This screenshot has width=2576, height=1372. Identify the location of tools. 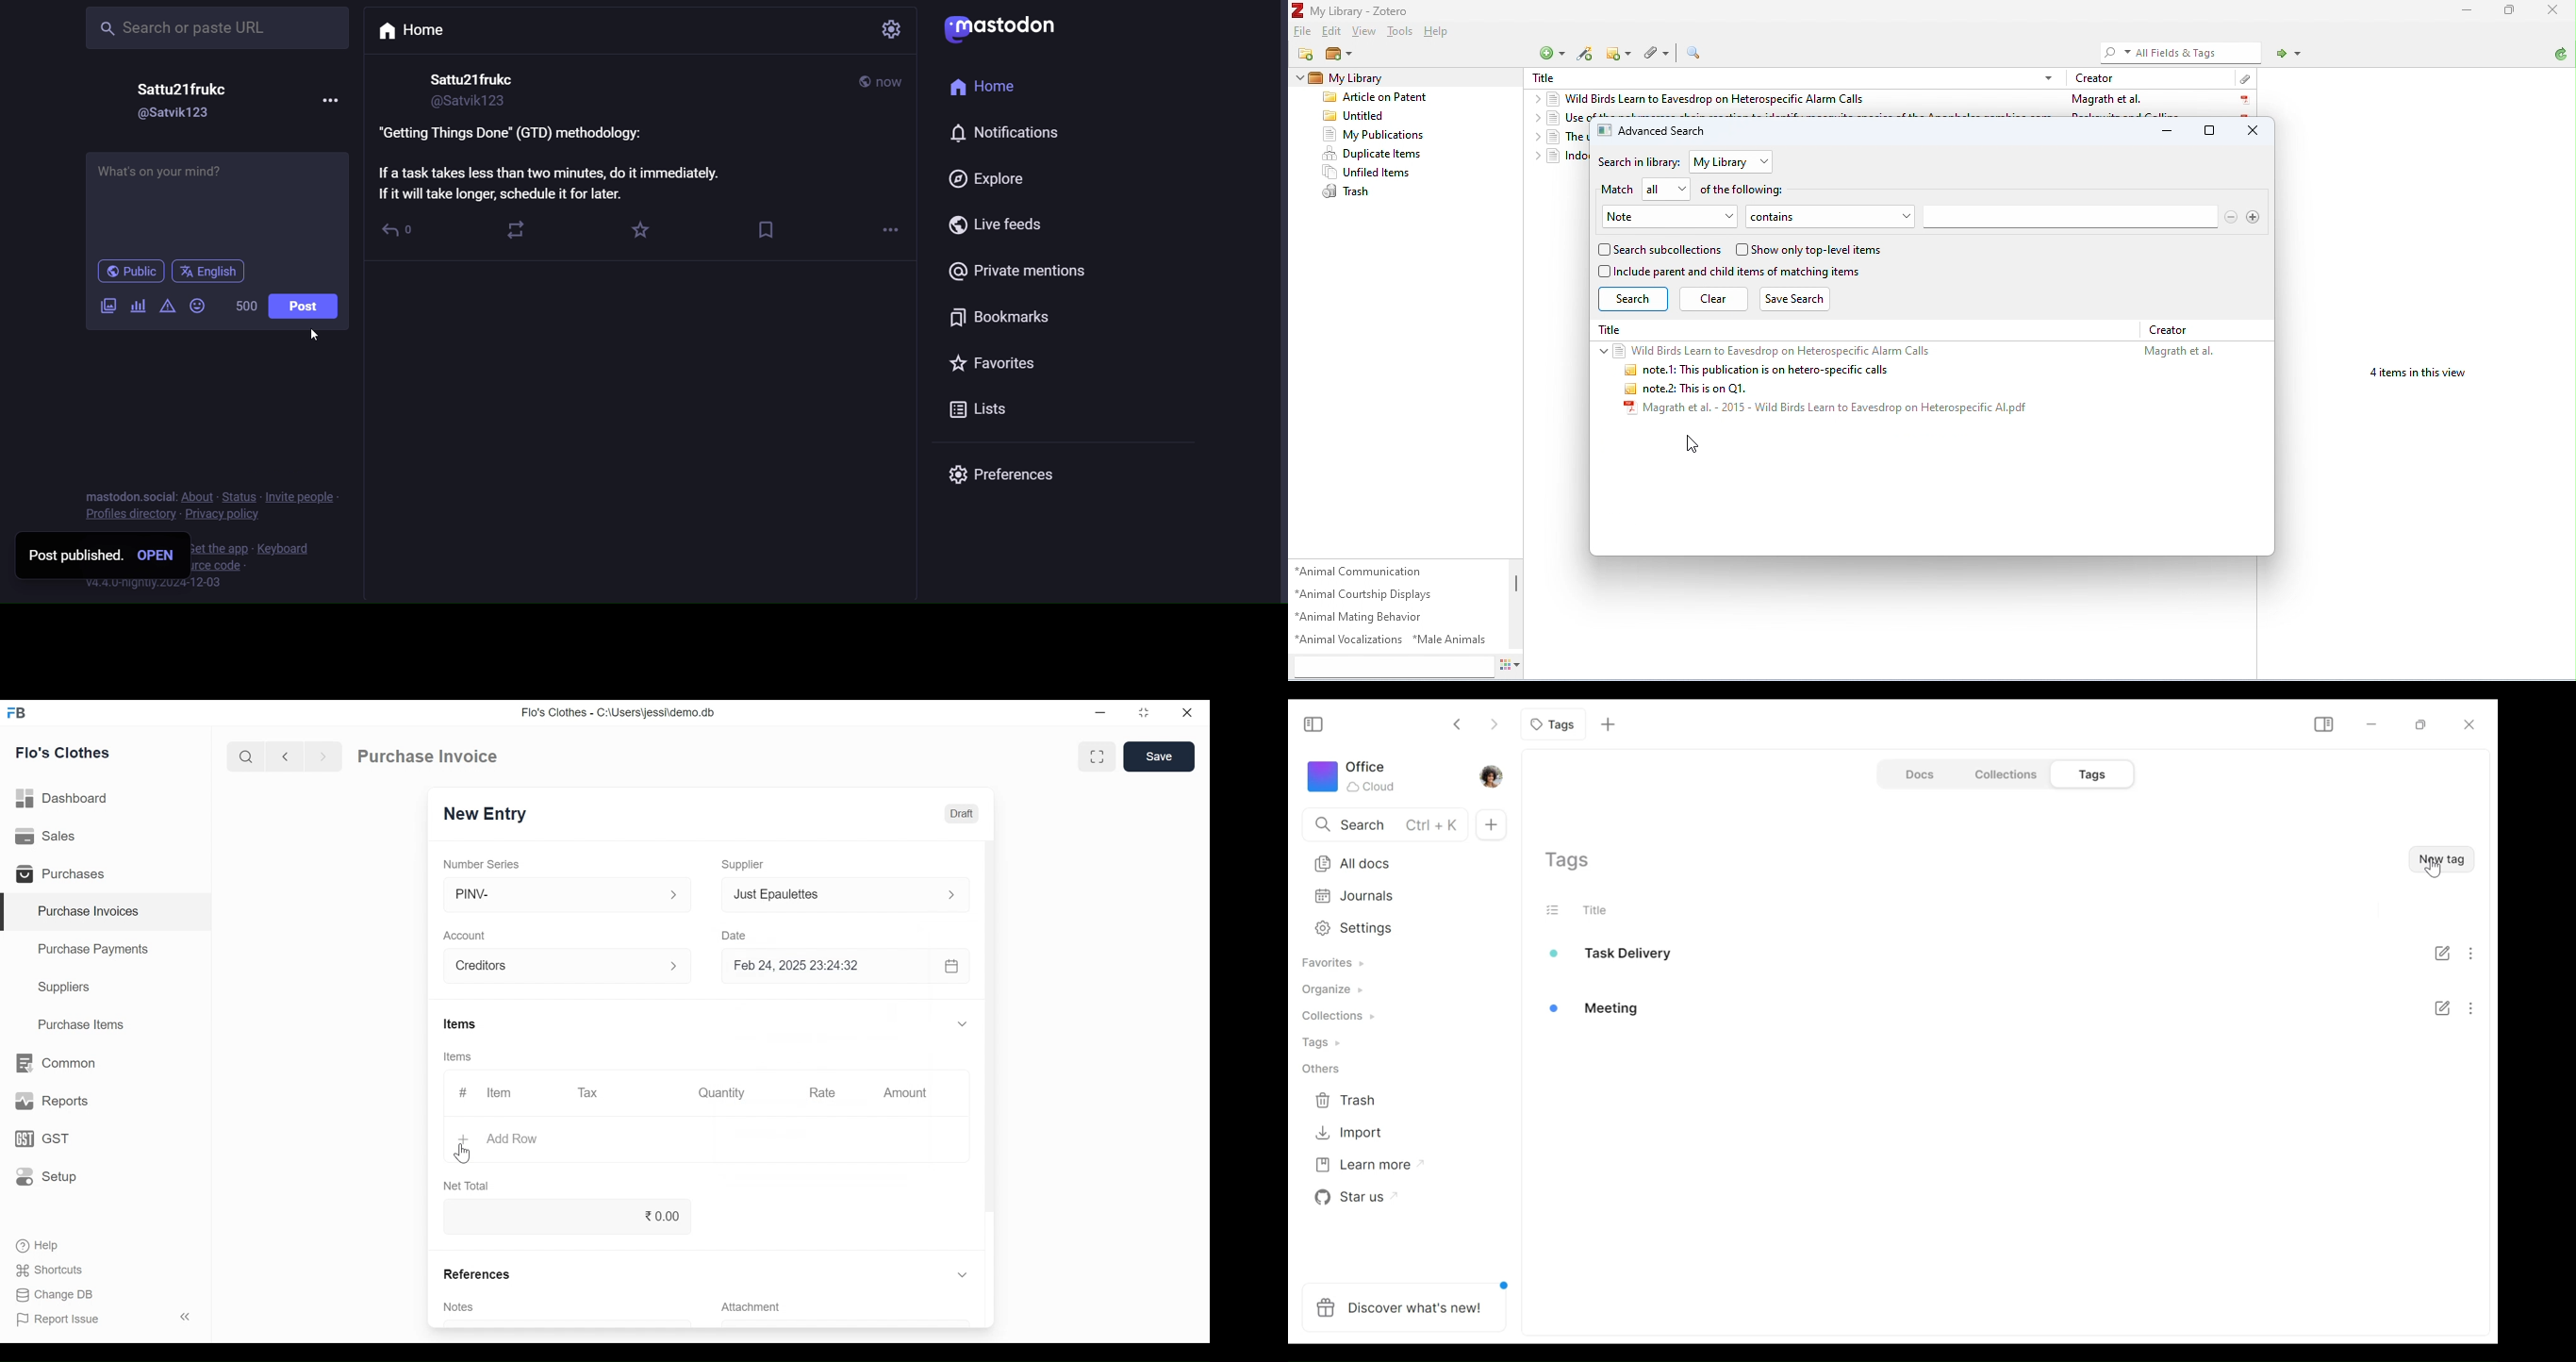
(1403, 32).